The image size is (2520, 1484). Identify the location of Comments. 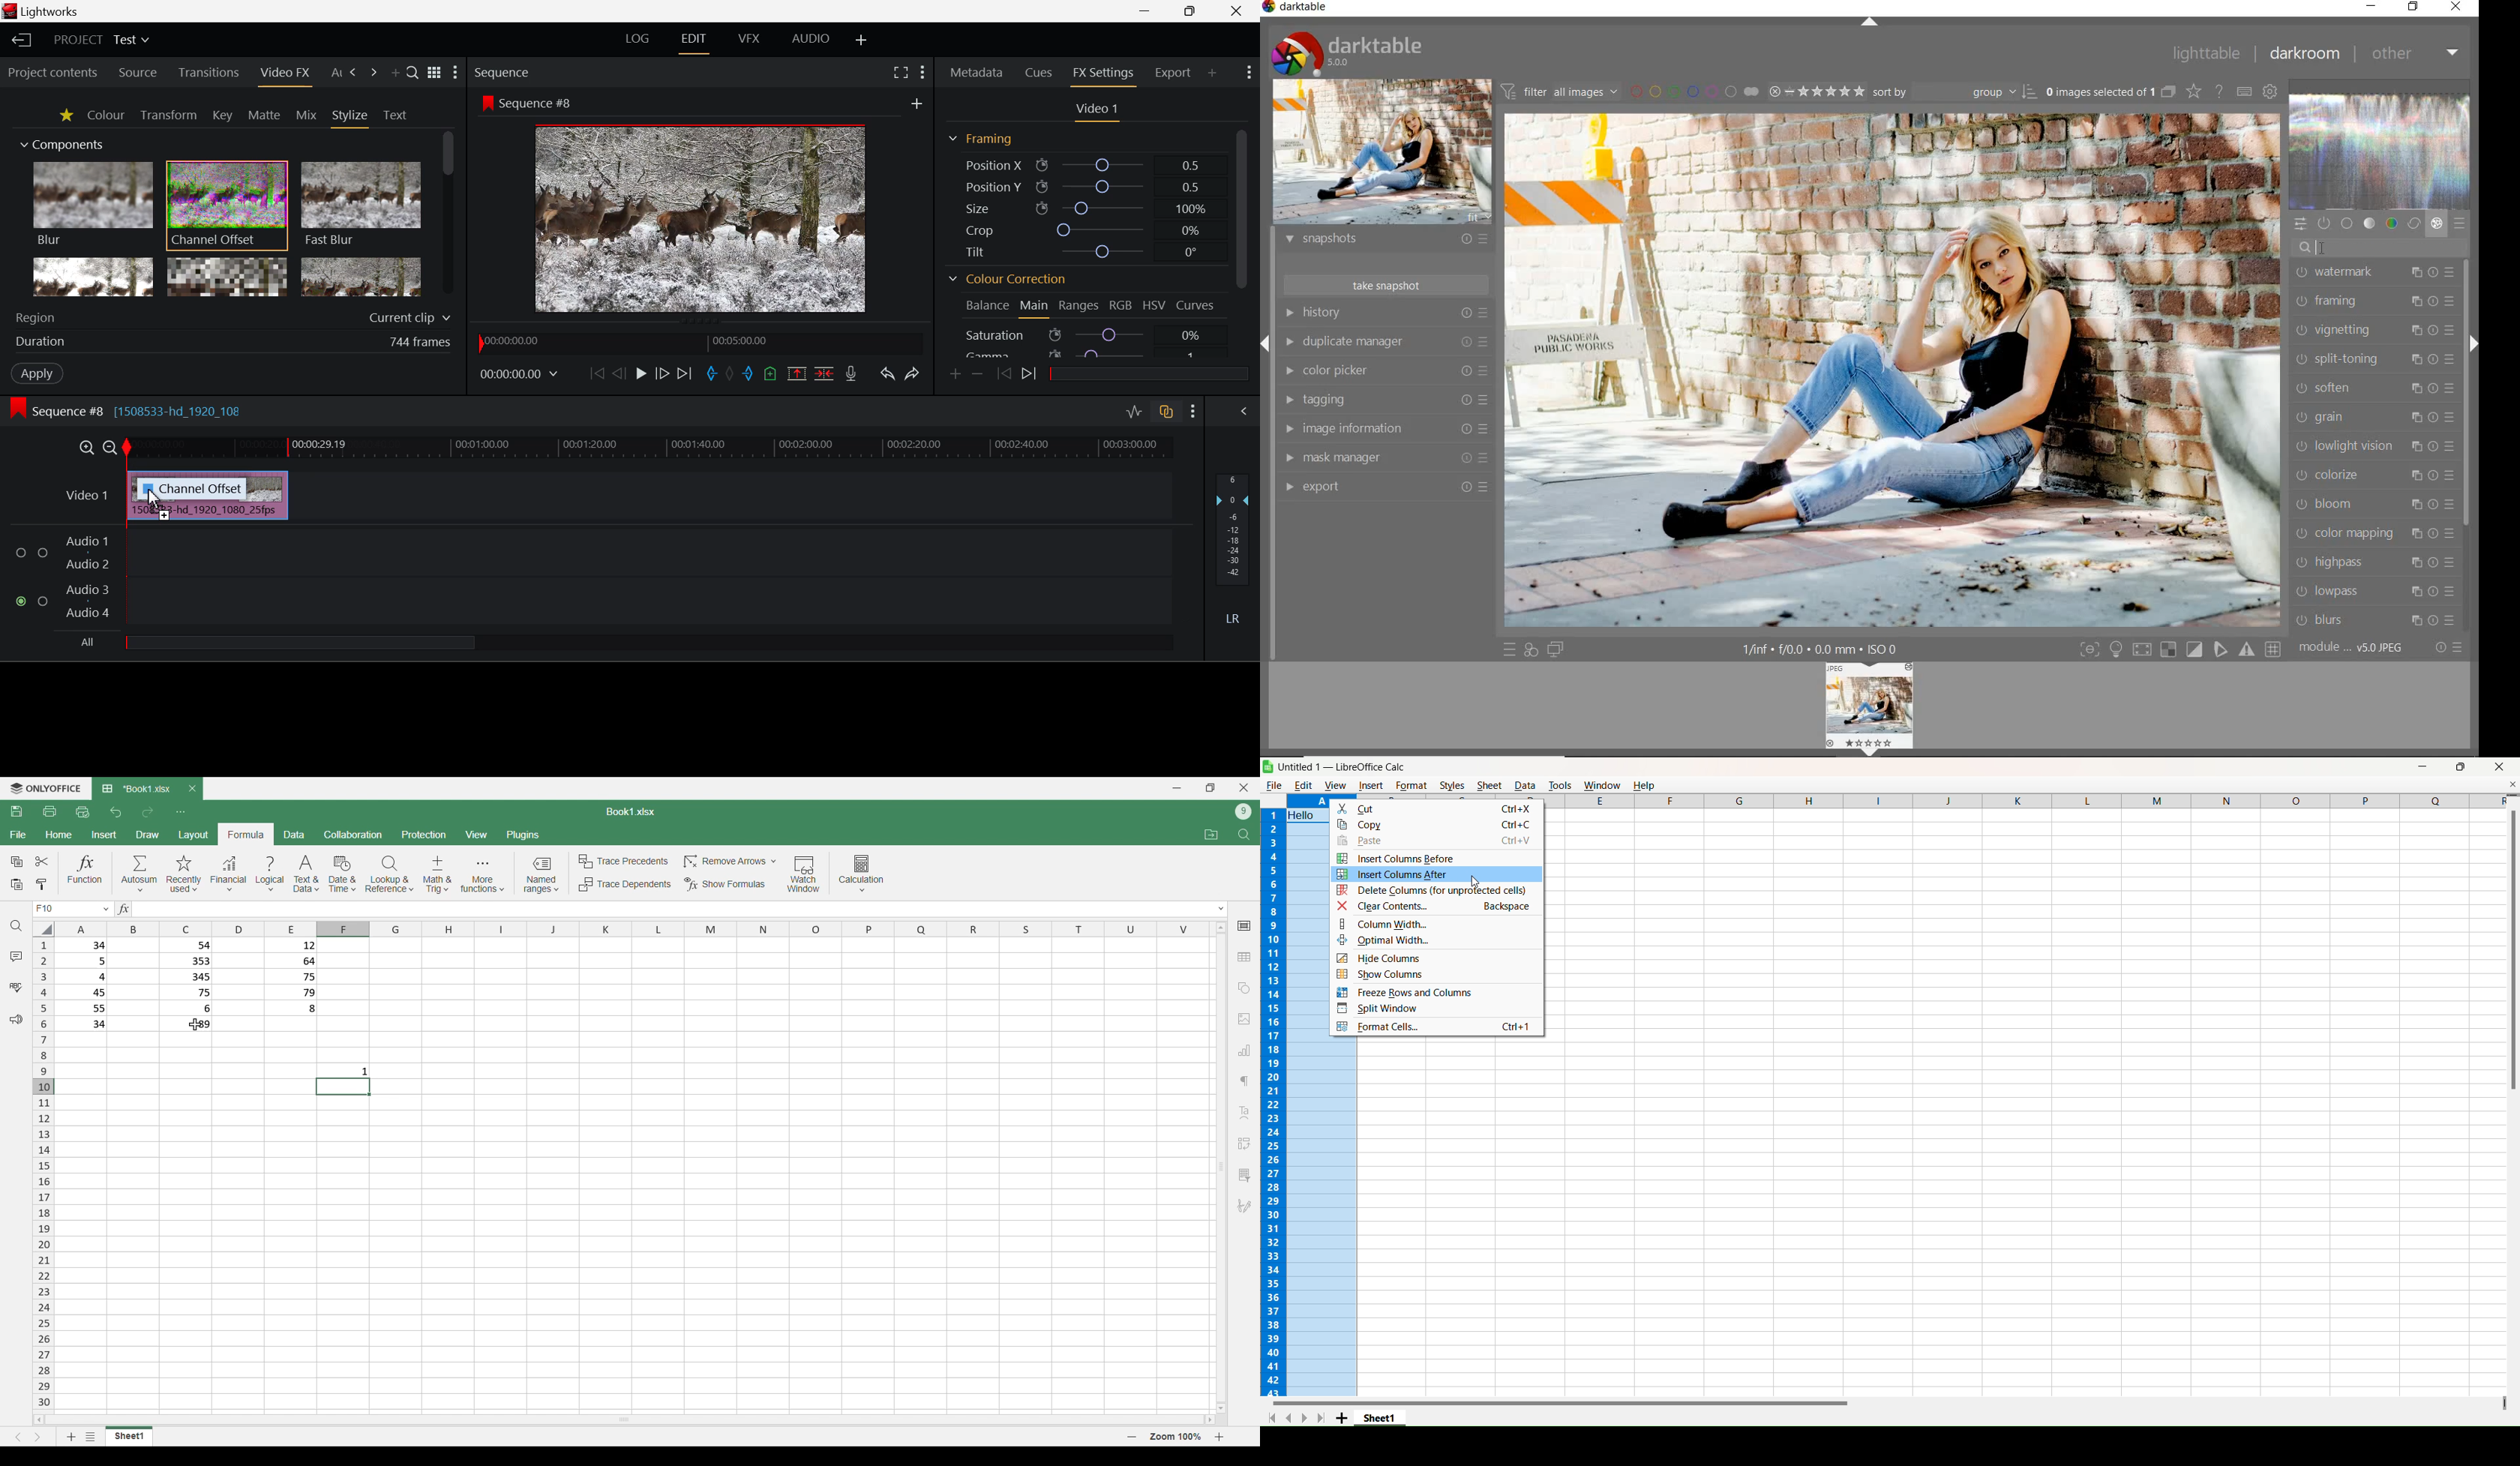
(16, 957).